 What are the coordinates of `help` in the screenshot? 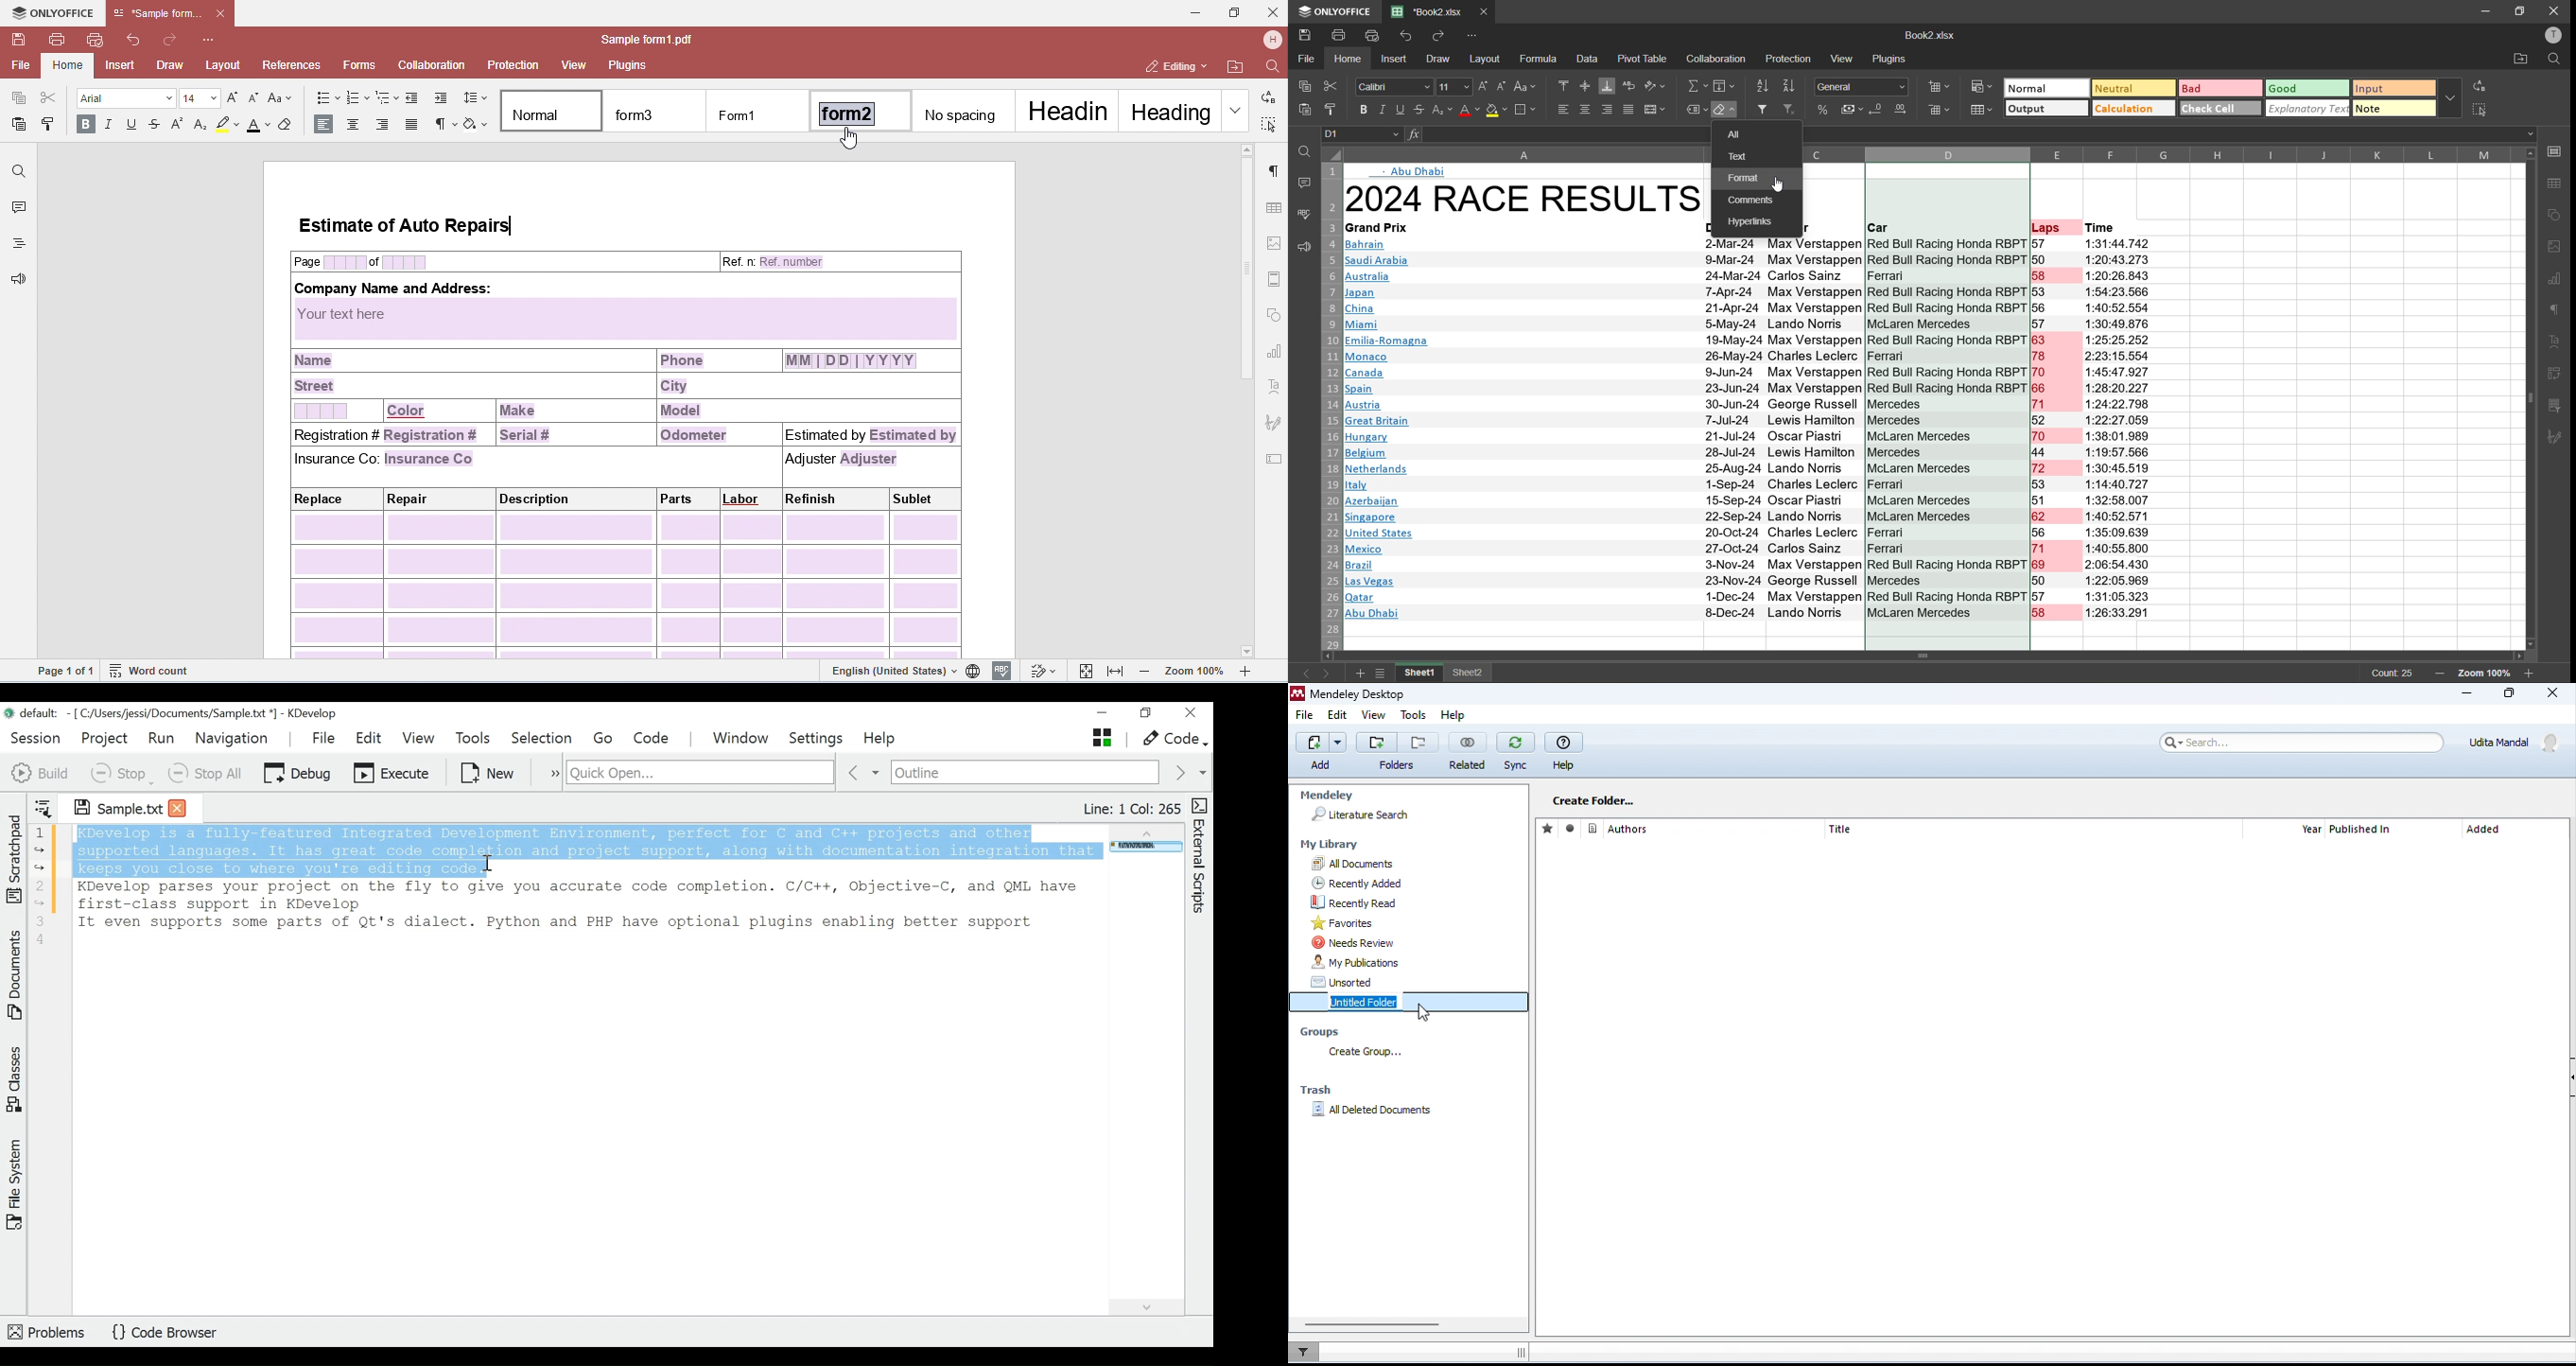 It's located at (1564, 751).